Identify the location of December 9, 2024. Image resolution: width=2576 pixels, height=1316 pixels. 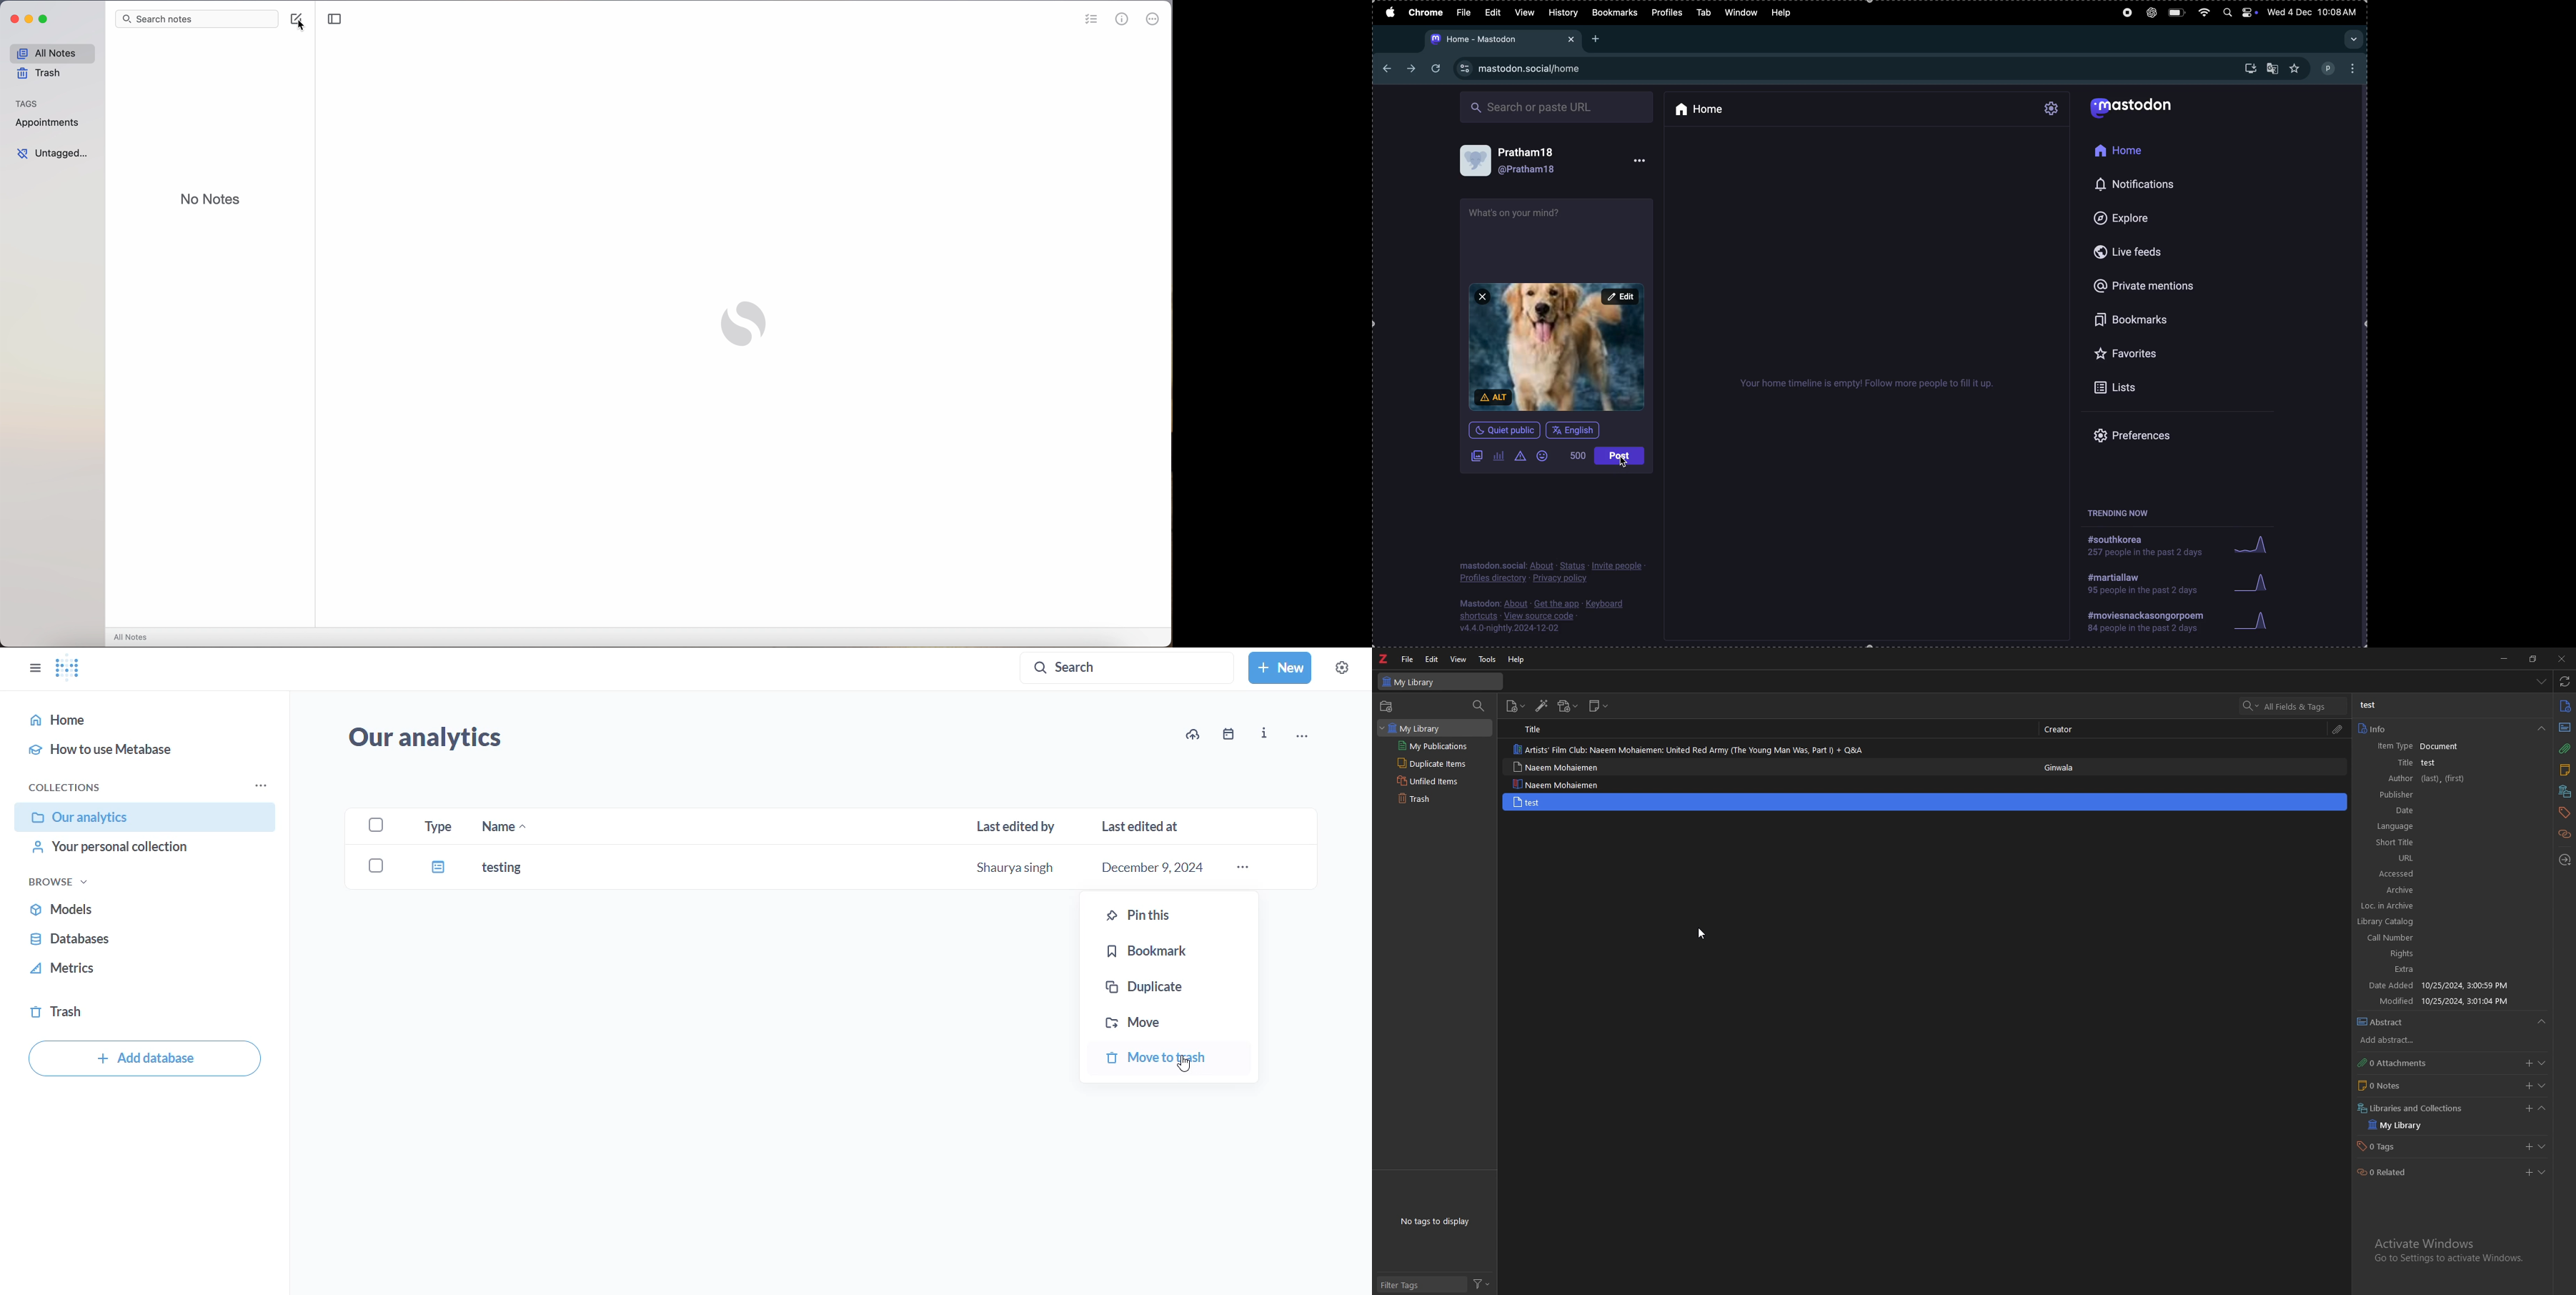
(1158, 868).